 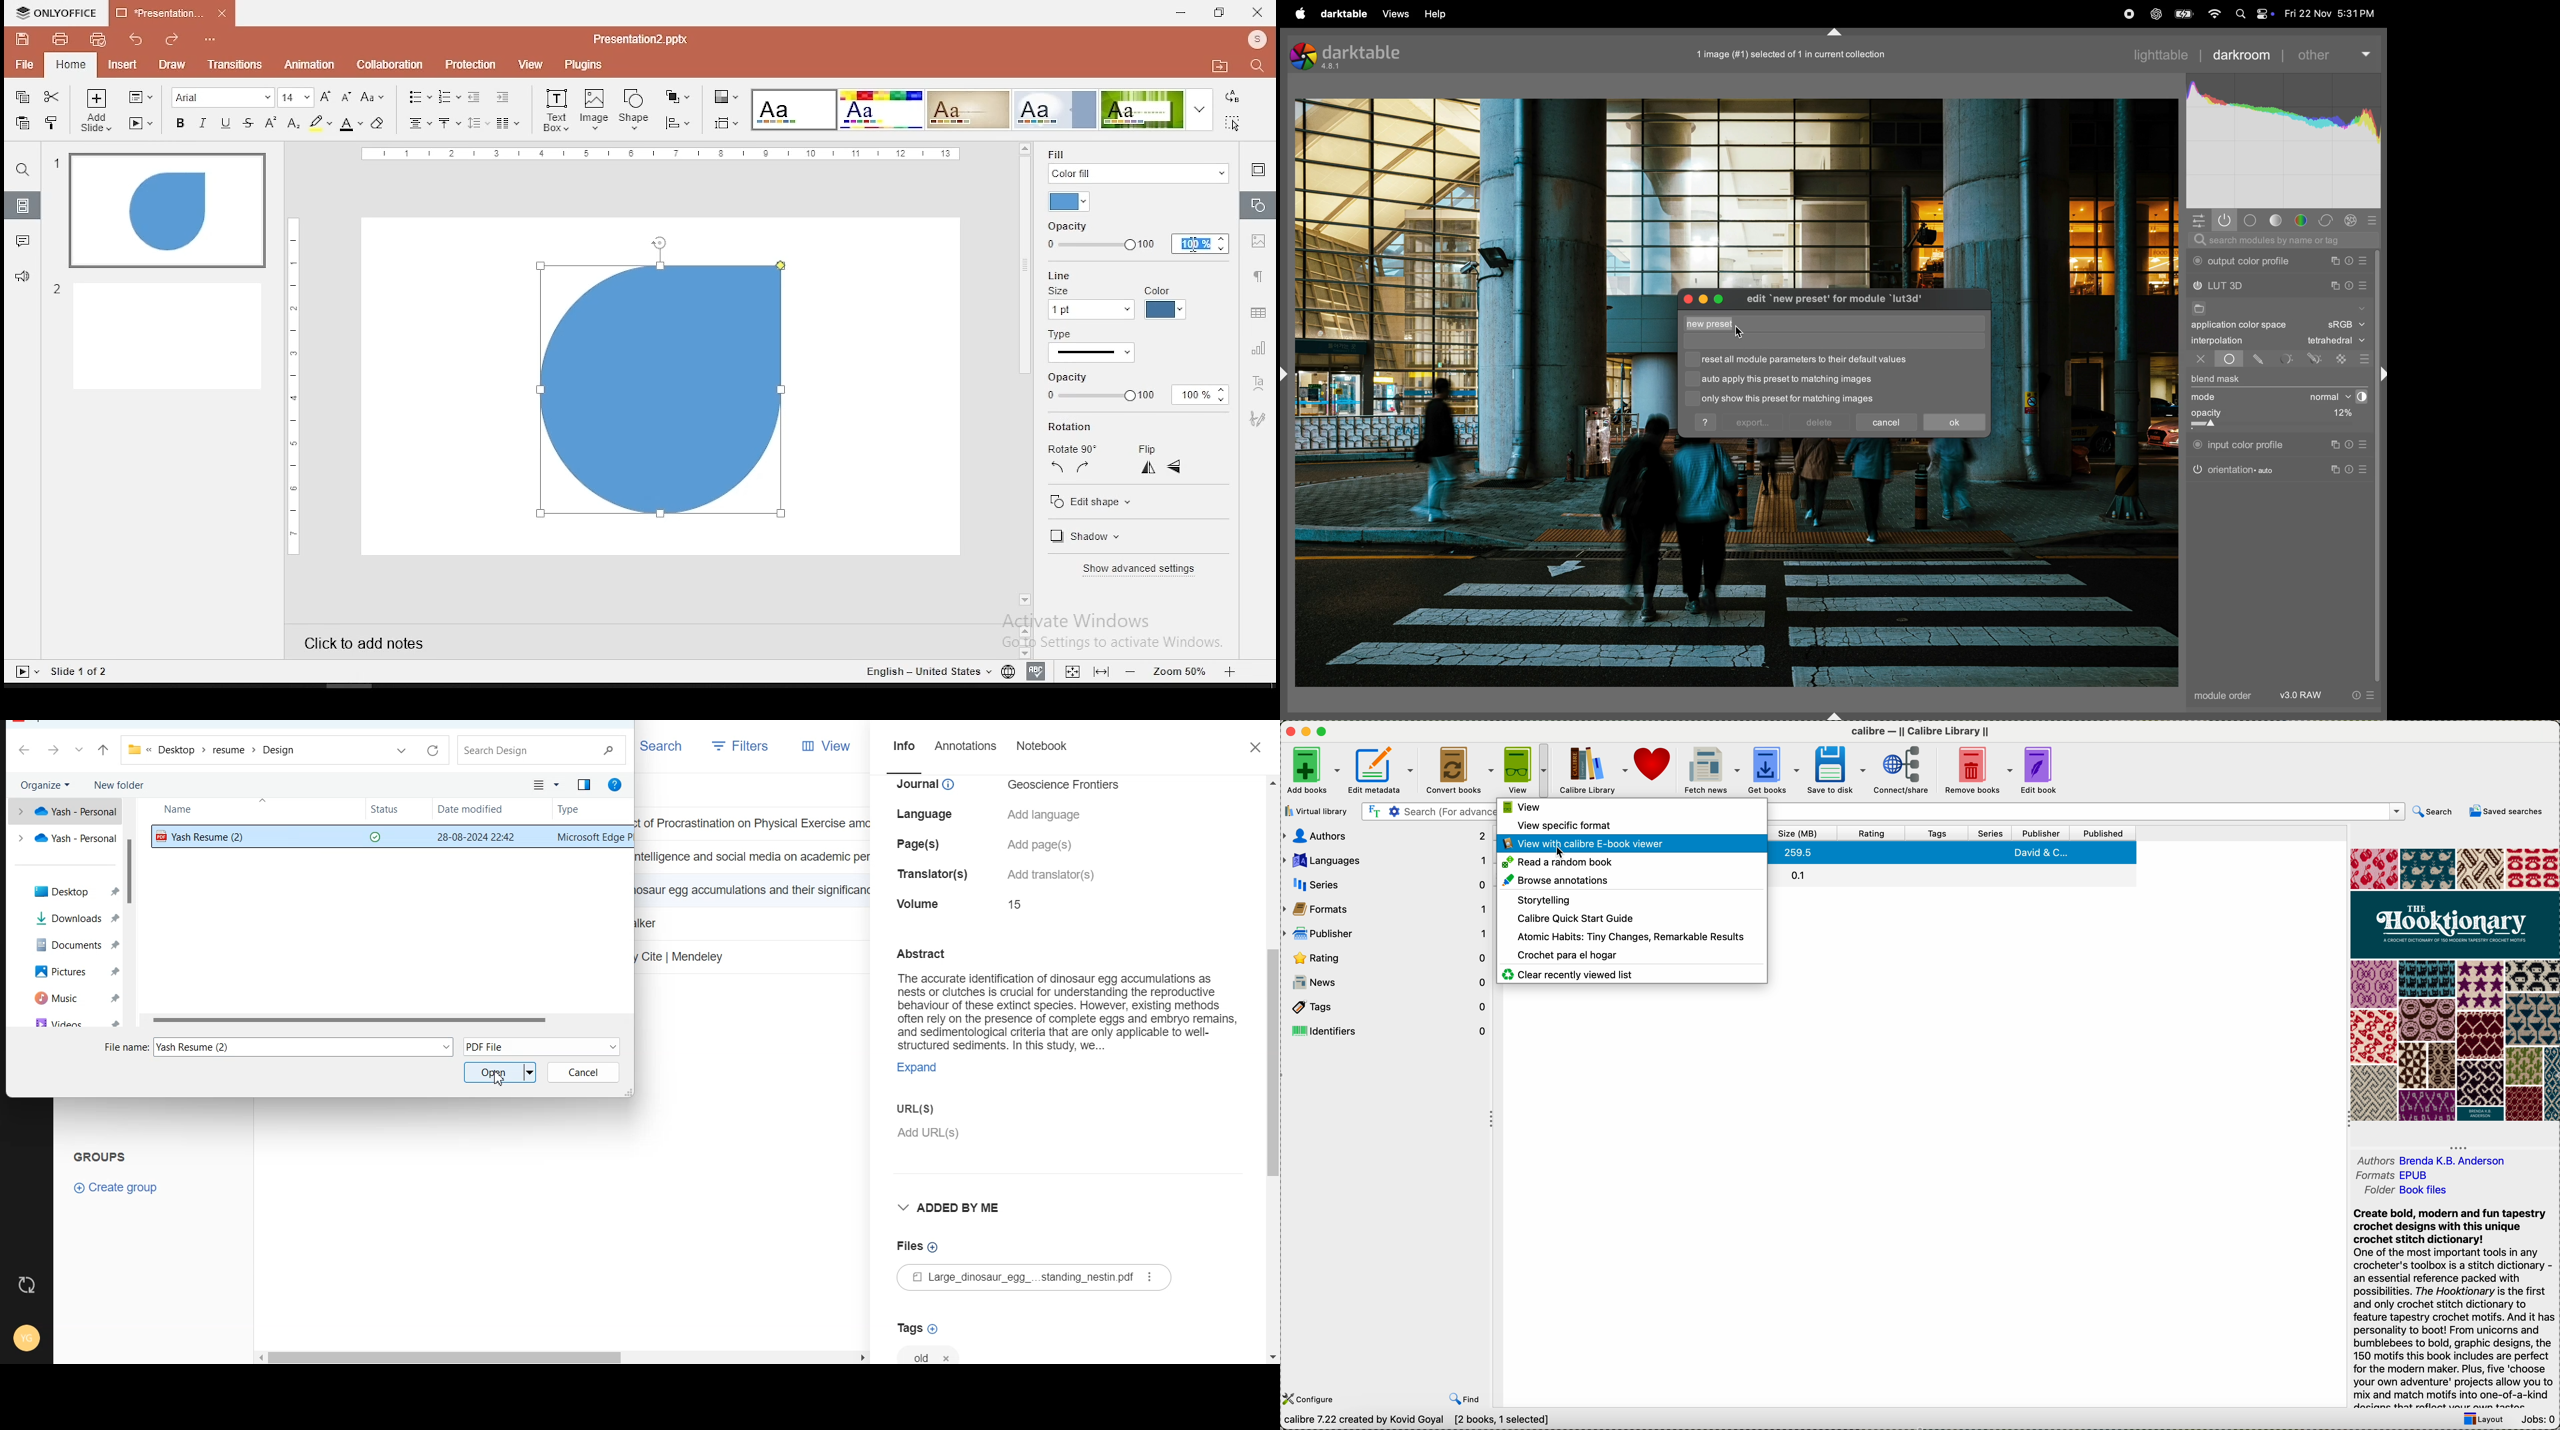 What do you see at coordinates (1150, 470) in the screenshot?
I see `flip vertical` at bounding box center [1150, 470].